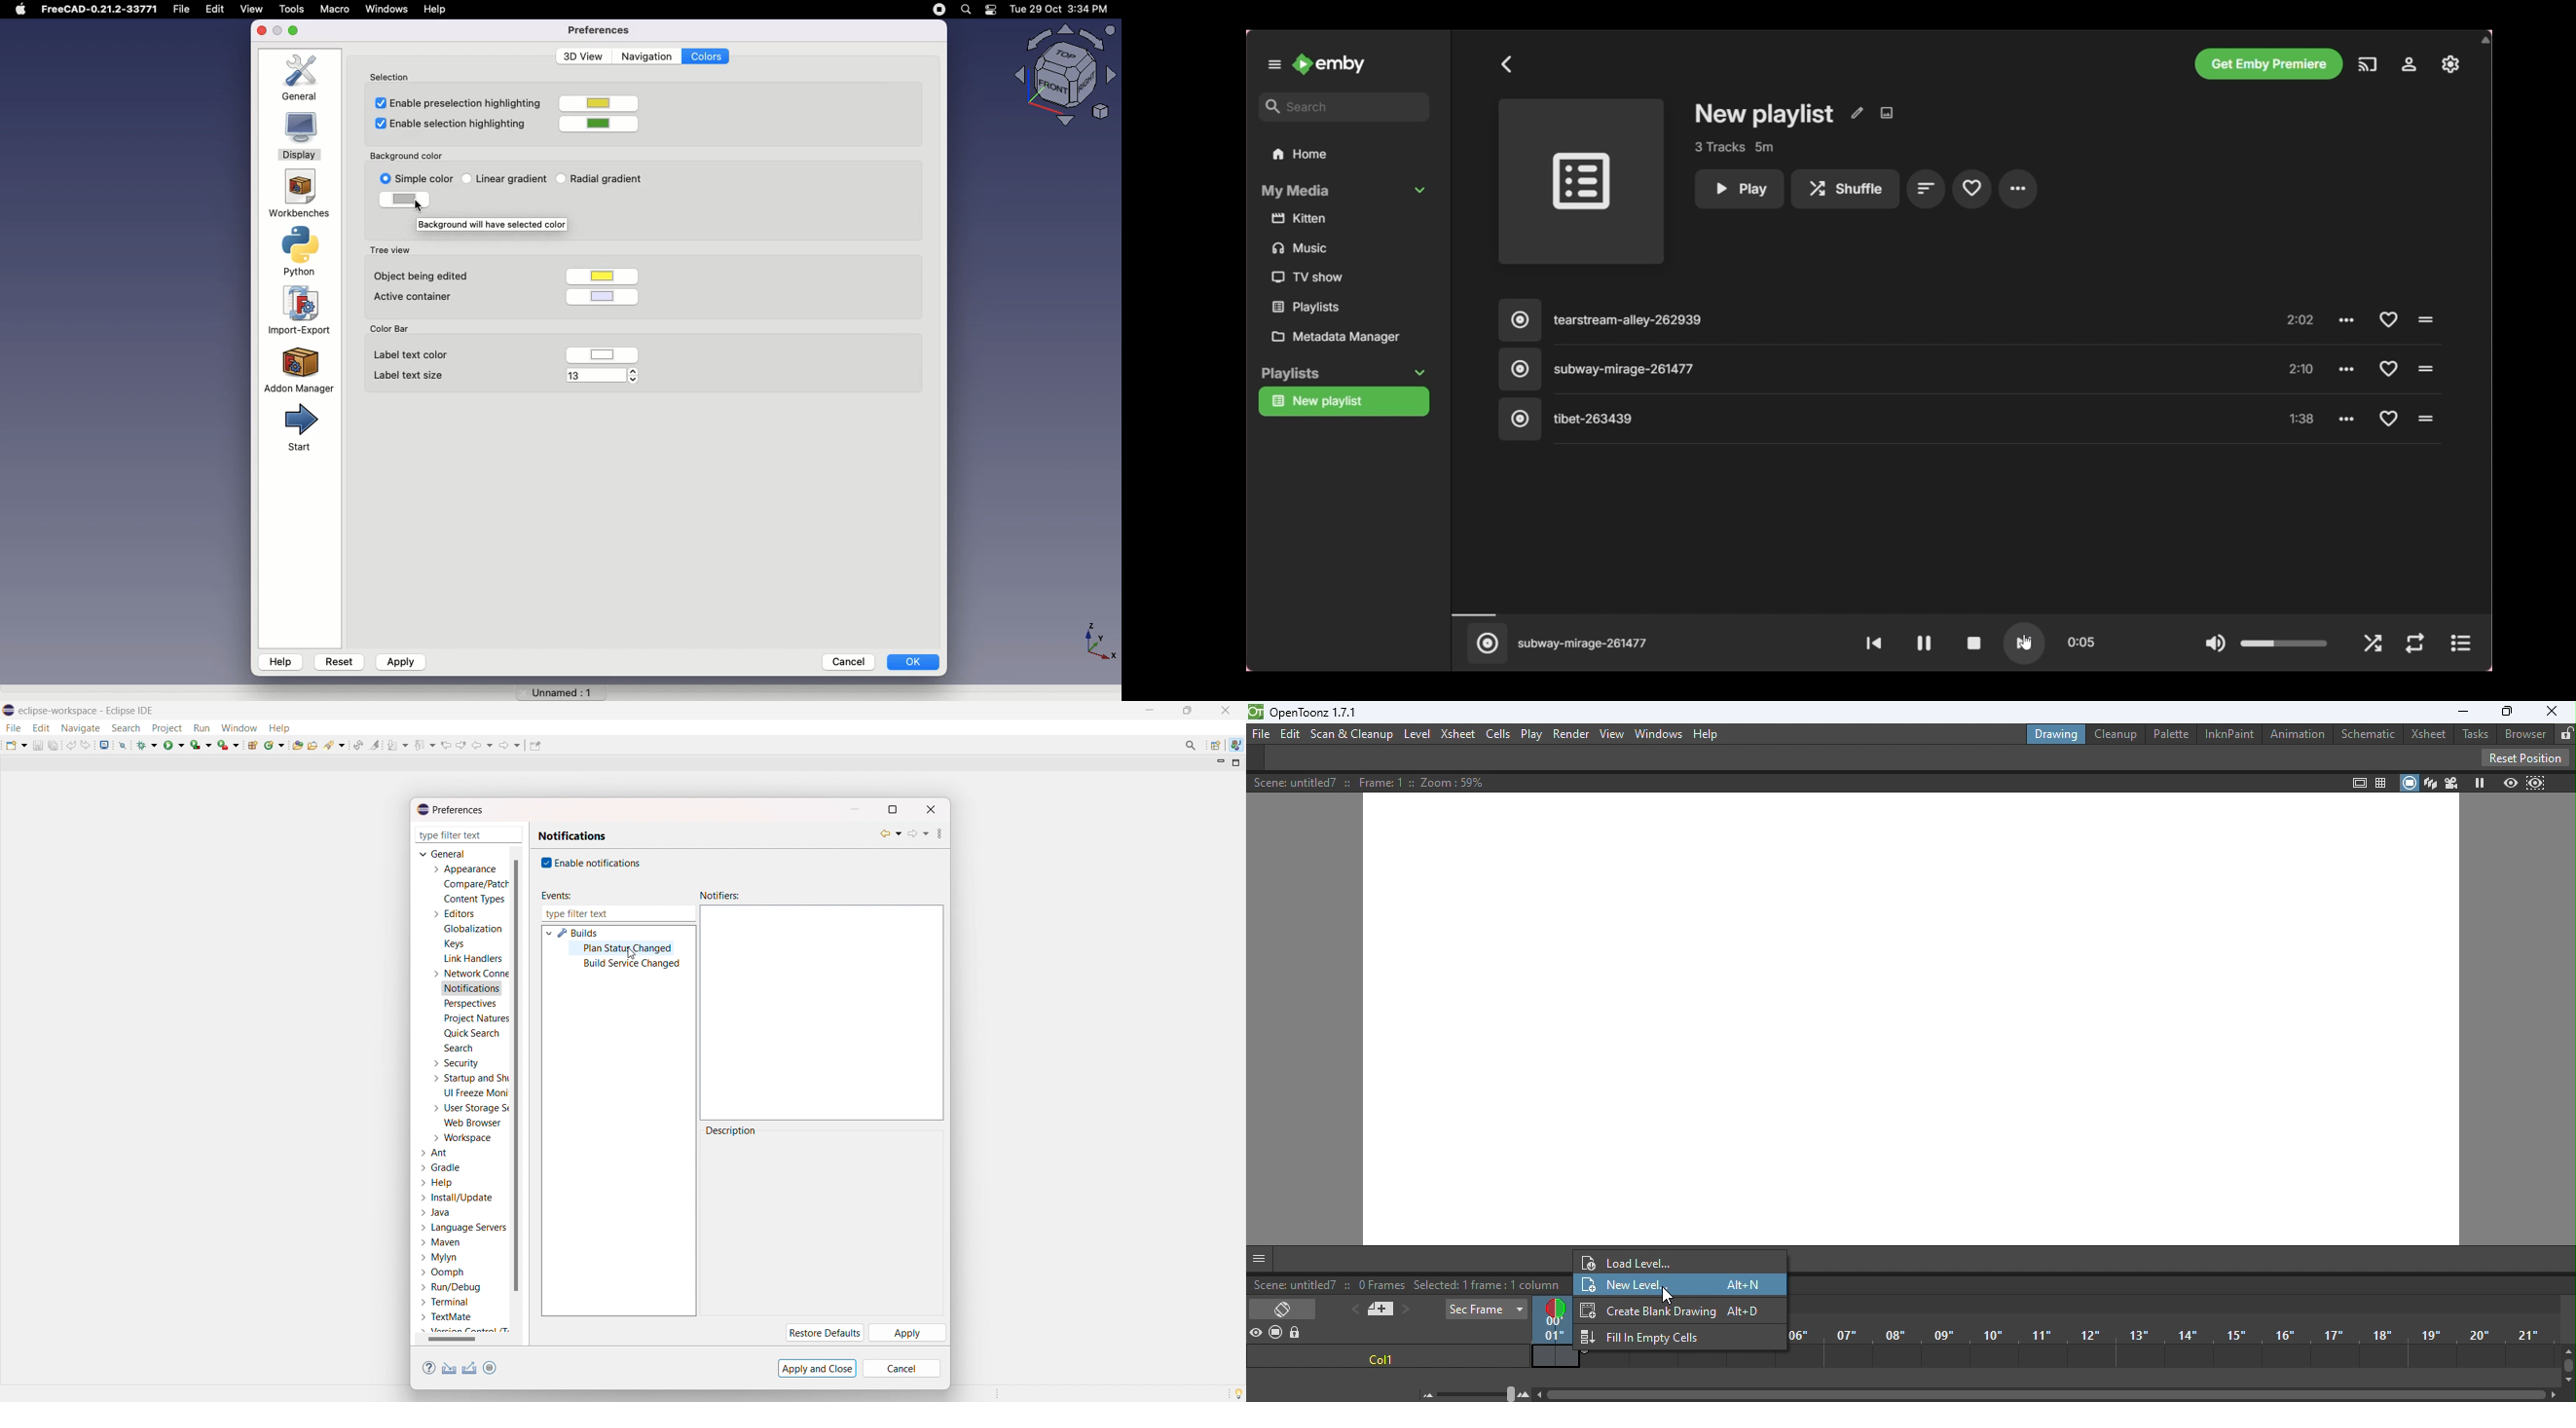 The height and width of the screenshot is (1428, 2576). I want to click on close dialogbox, so click(930, 809).